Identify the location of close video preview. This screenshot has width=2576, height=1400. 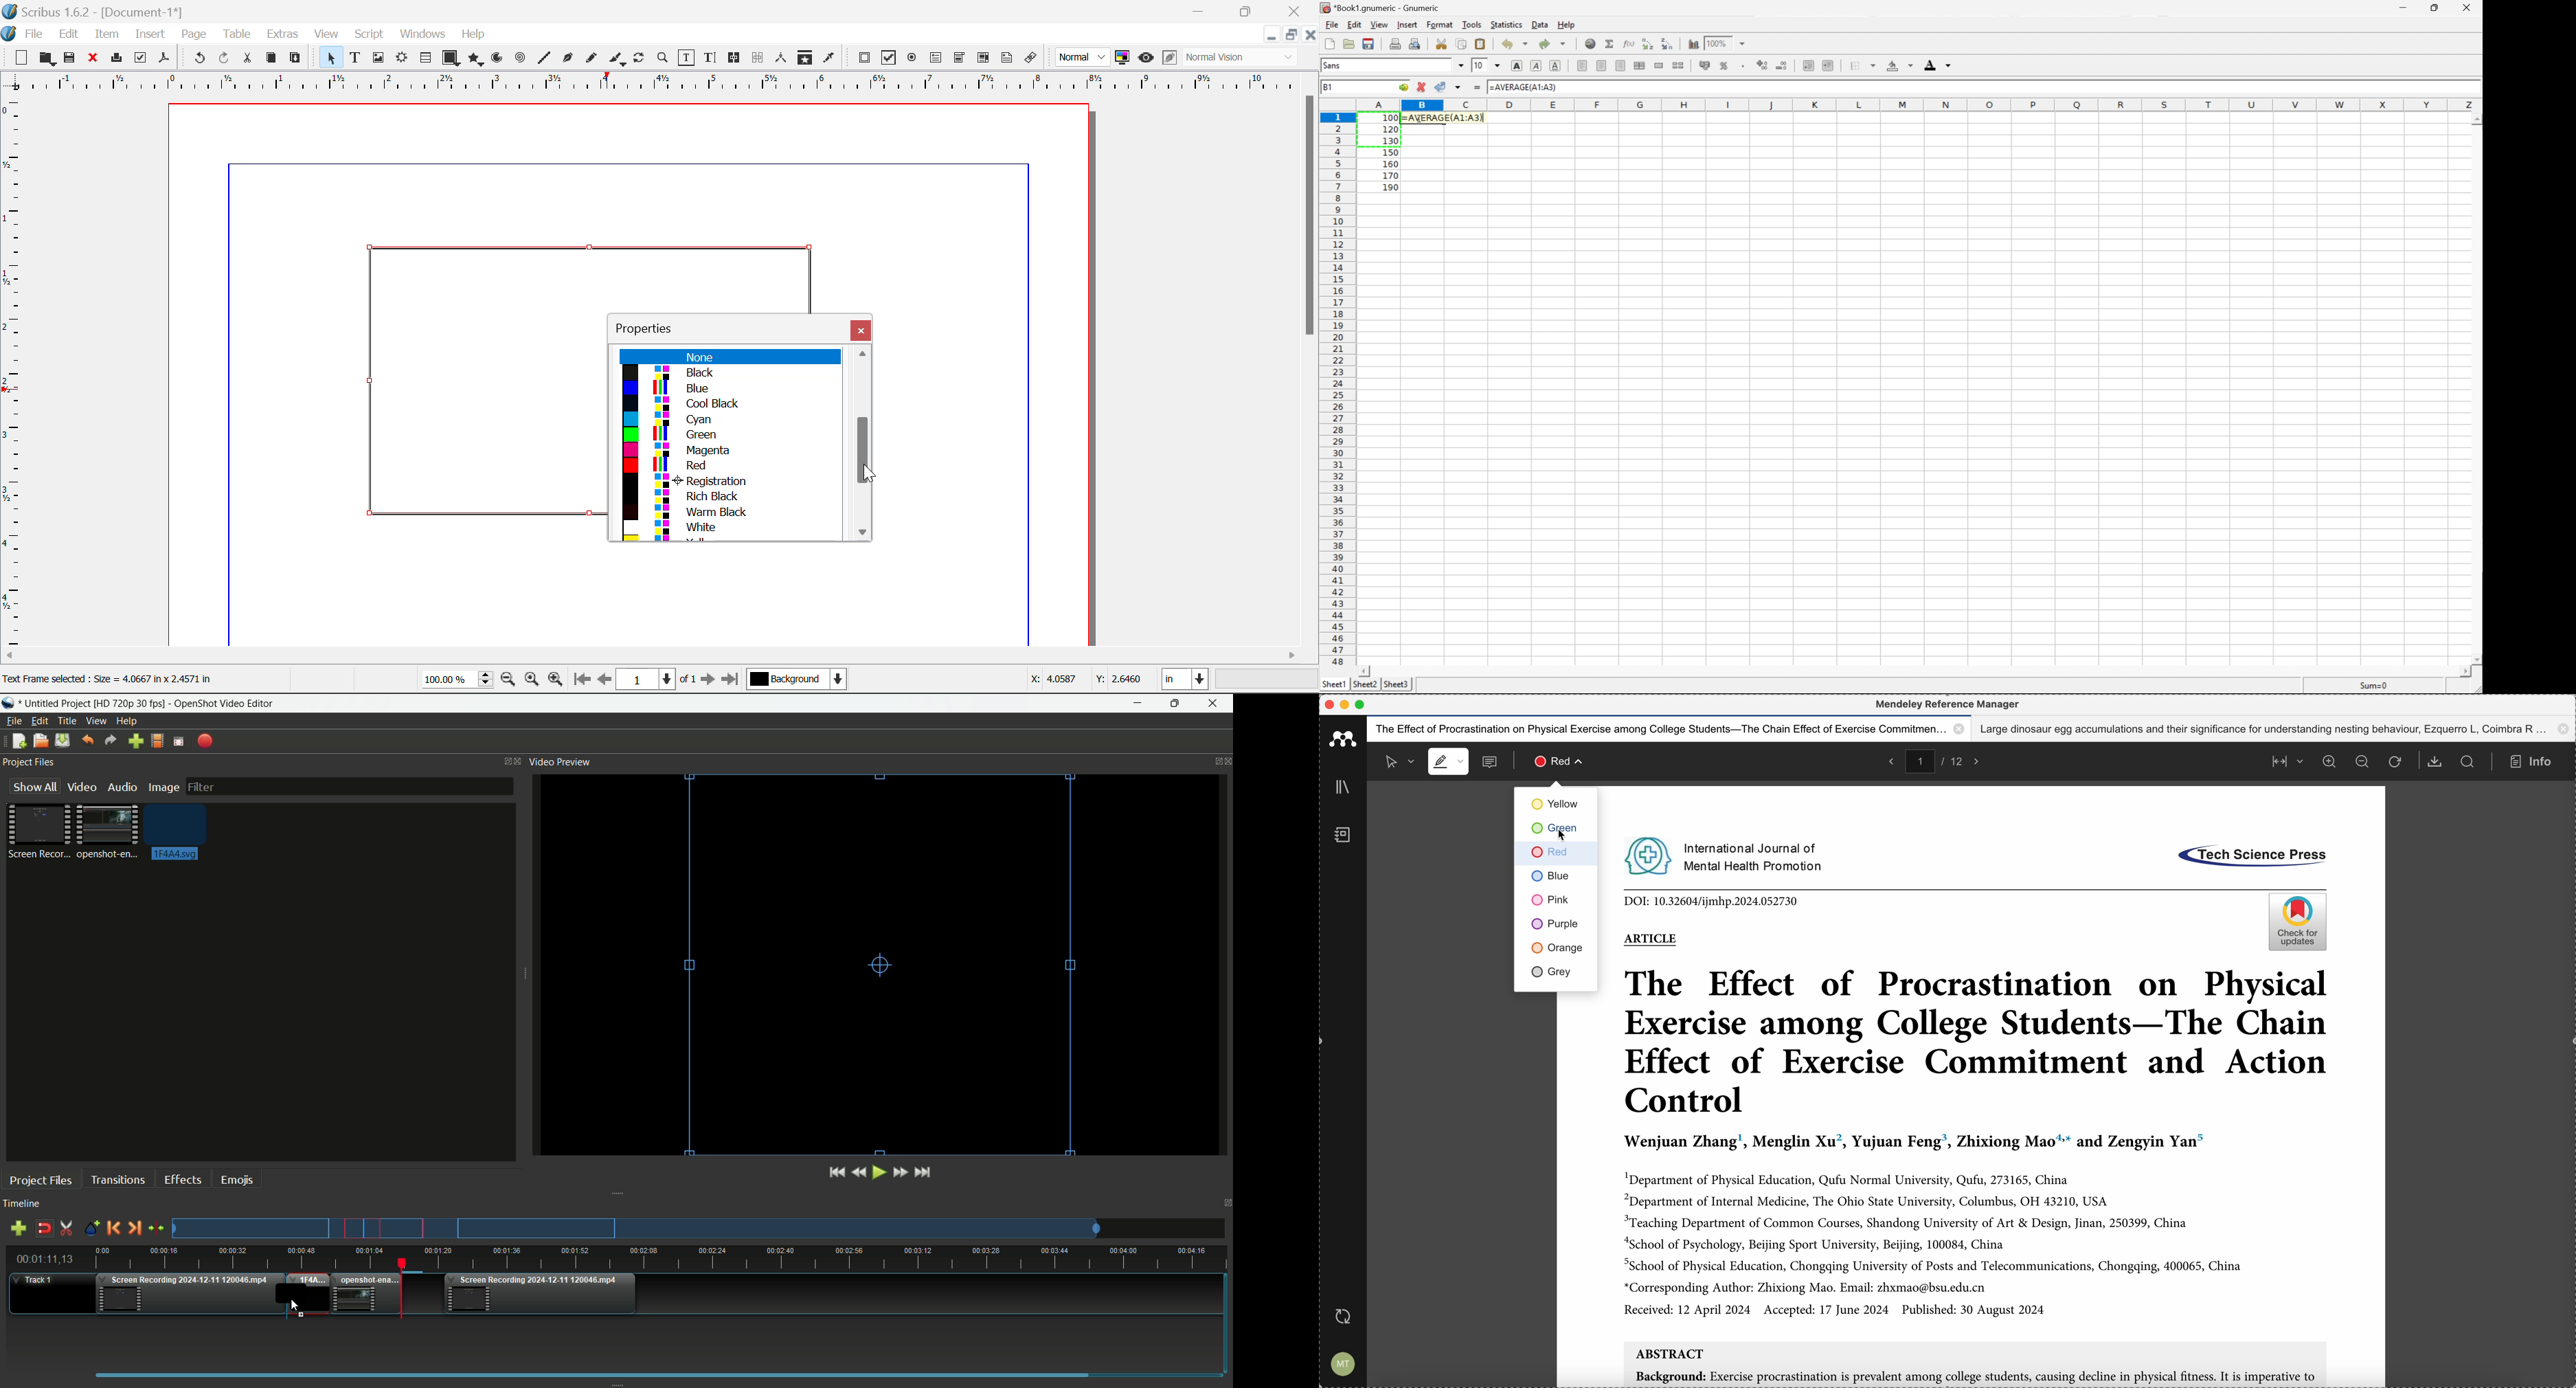
(1226, 760).